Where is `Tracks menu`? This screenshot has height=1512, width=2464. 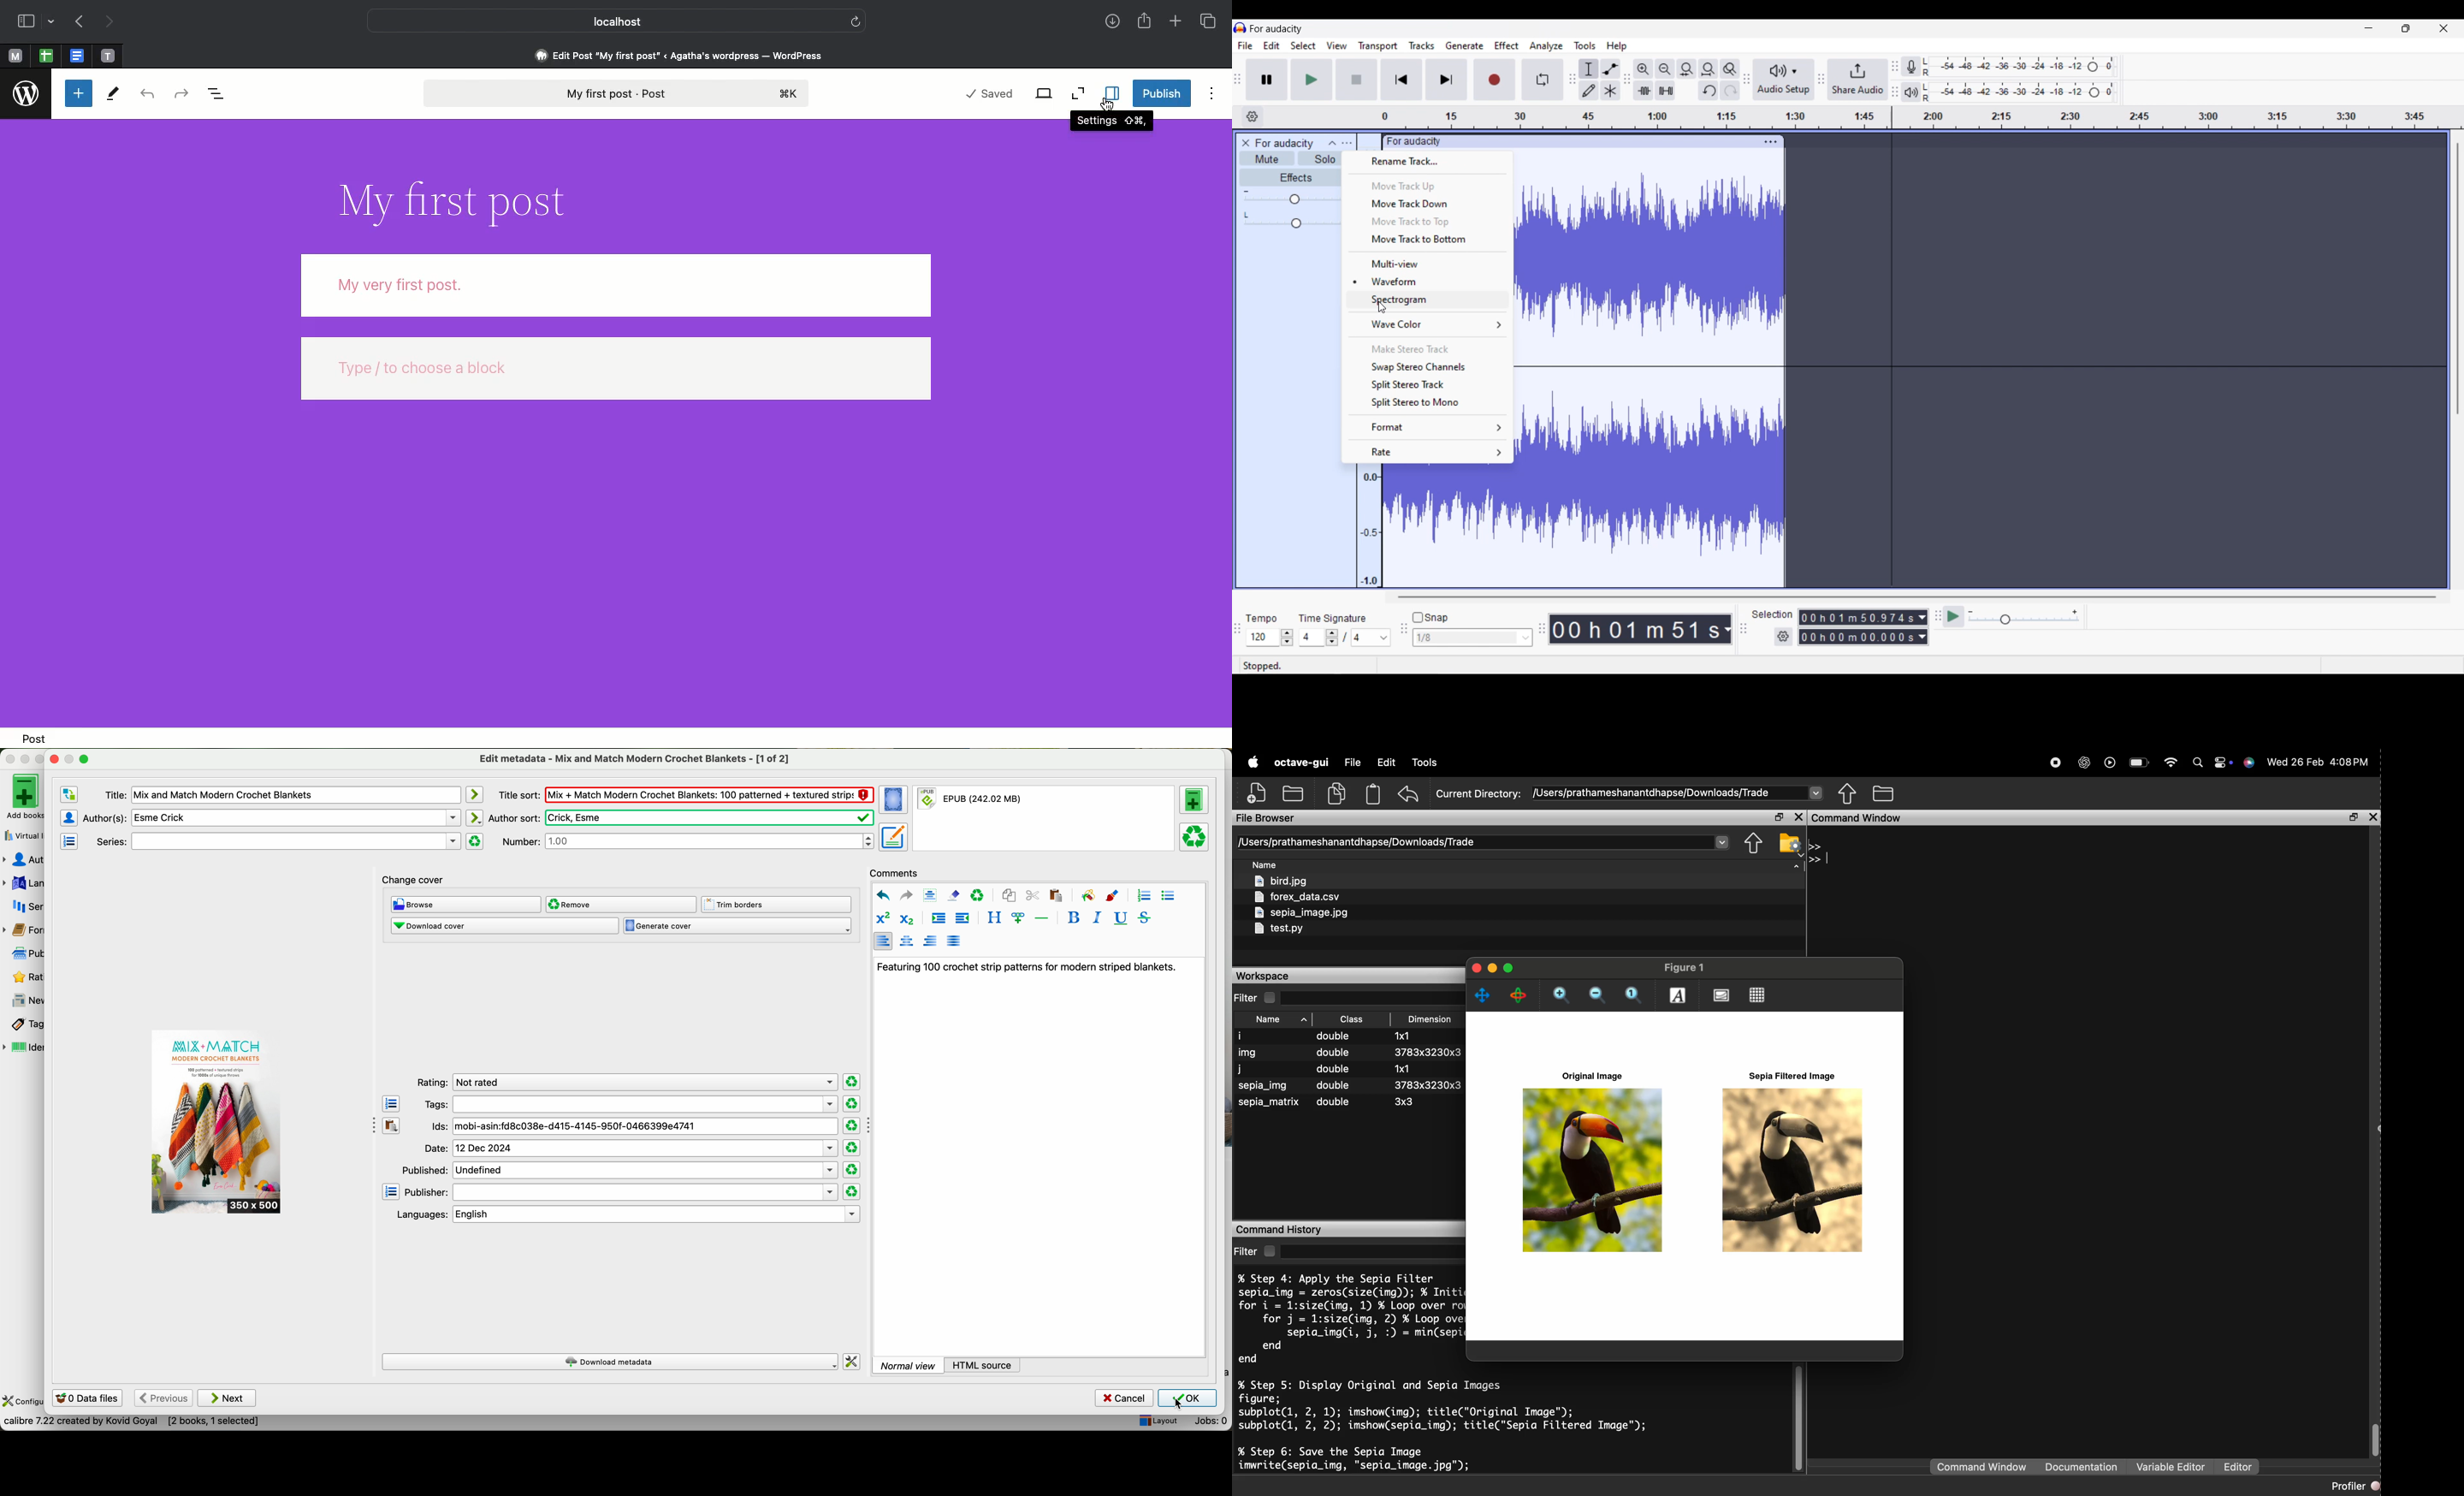 Tracks menu is located at coordinates (1422, 45).